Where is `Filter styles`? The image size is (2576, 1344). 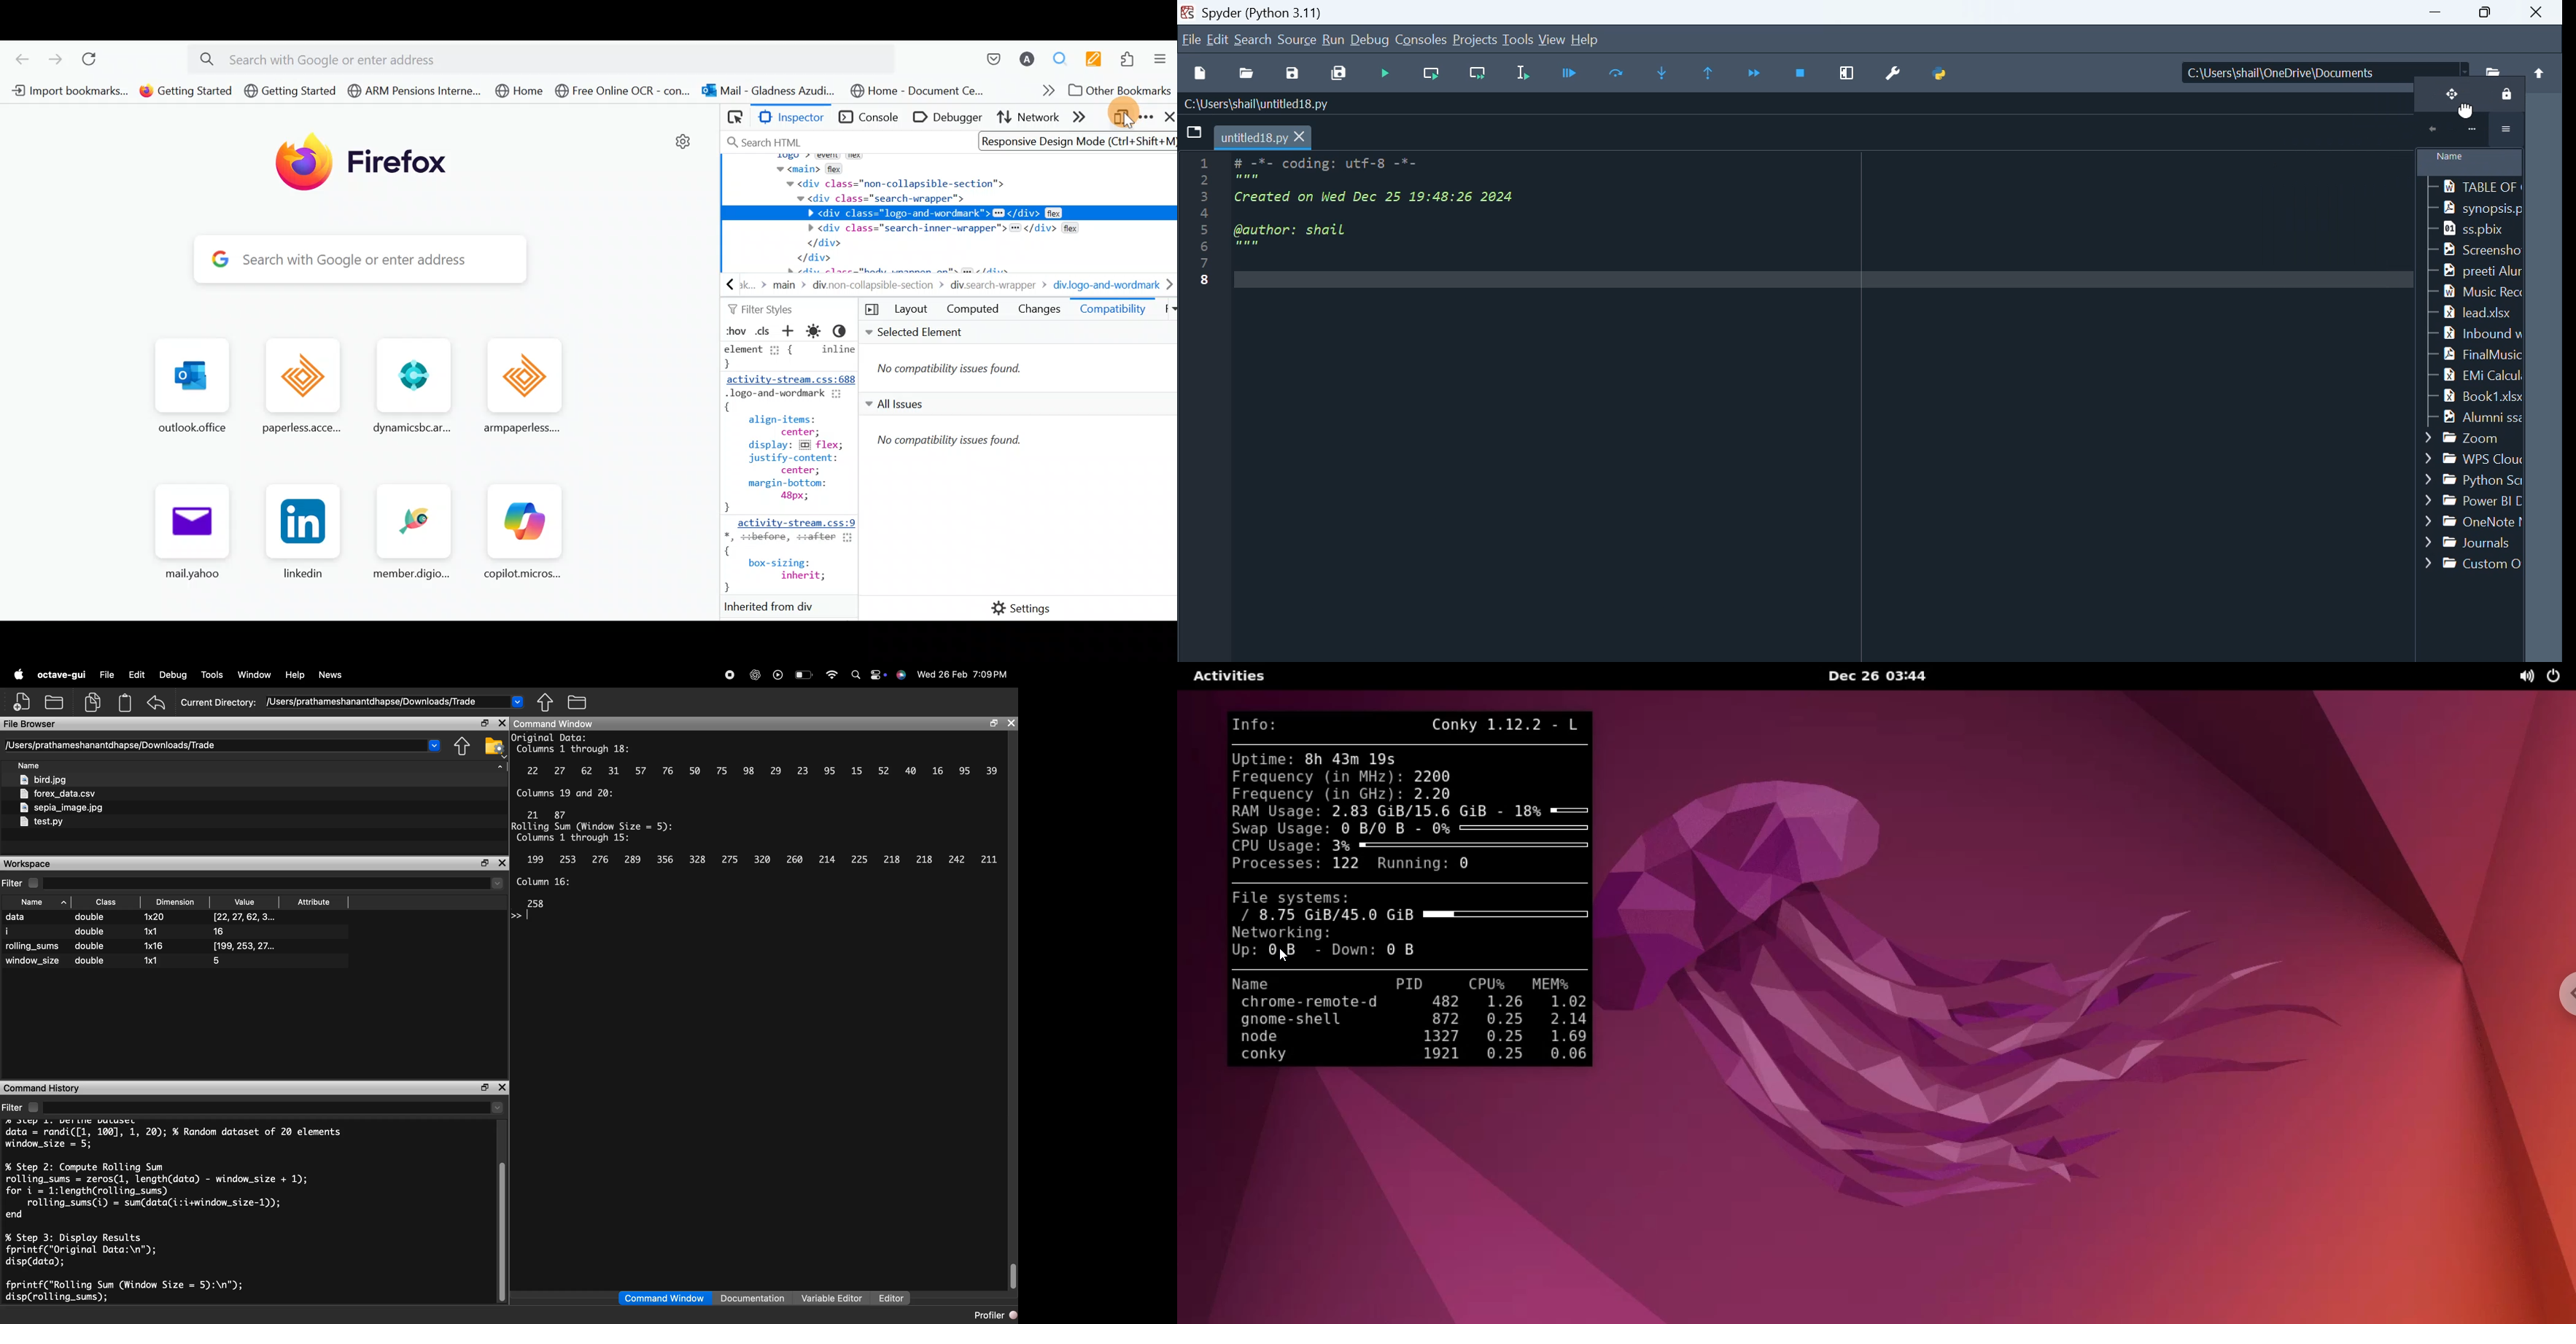
Filter styles is located at coordinates (765, 310).